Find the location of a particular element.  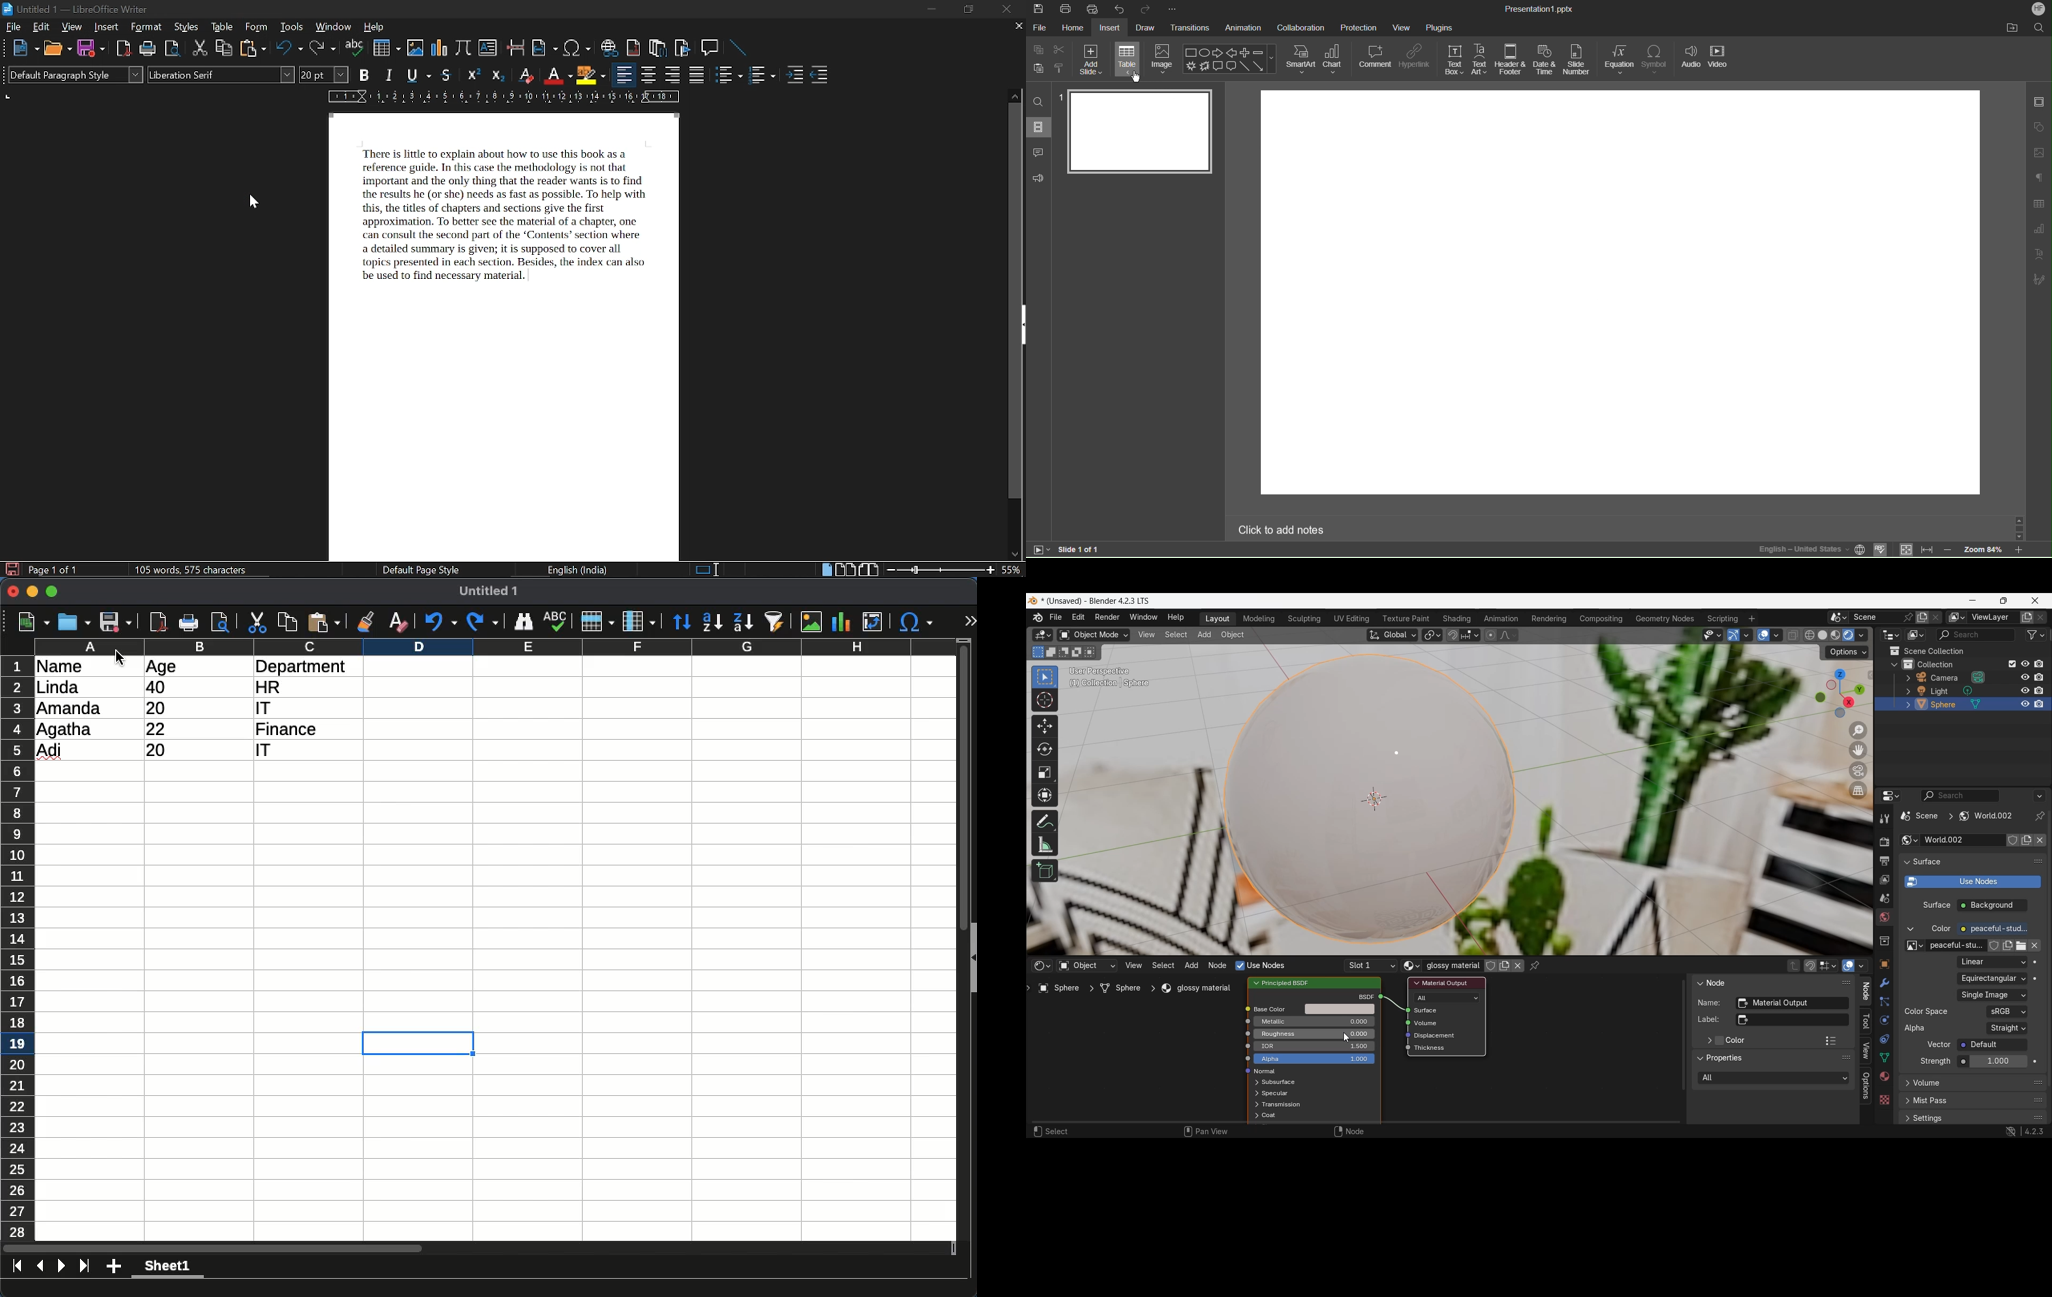

Expand is located at coordinates (1708, 1040).